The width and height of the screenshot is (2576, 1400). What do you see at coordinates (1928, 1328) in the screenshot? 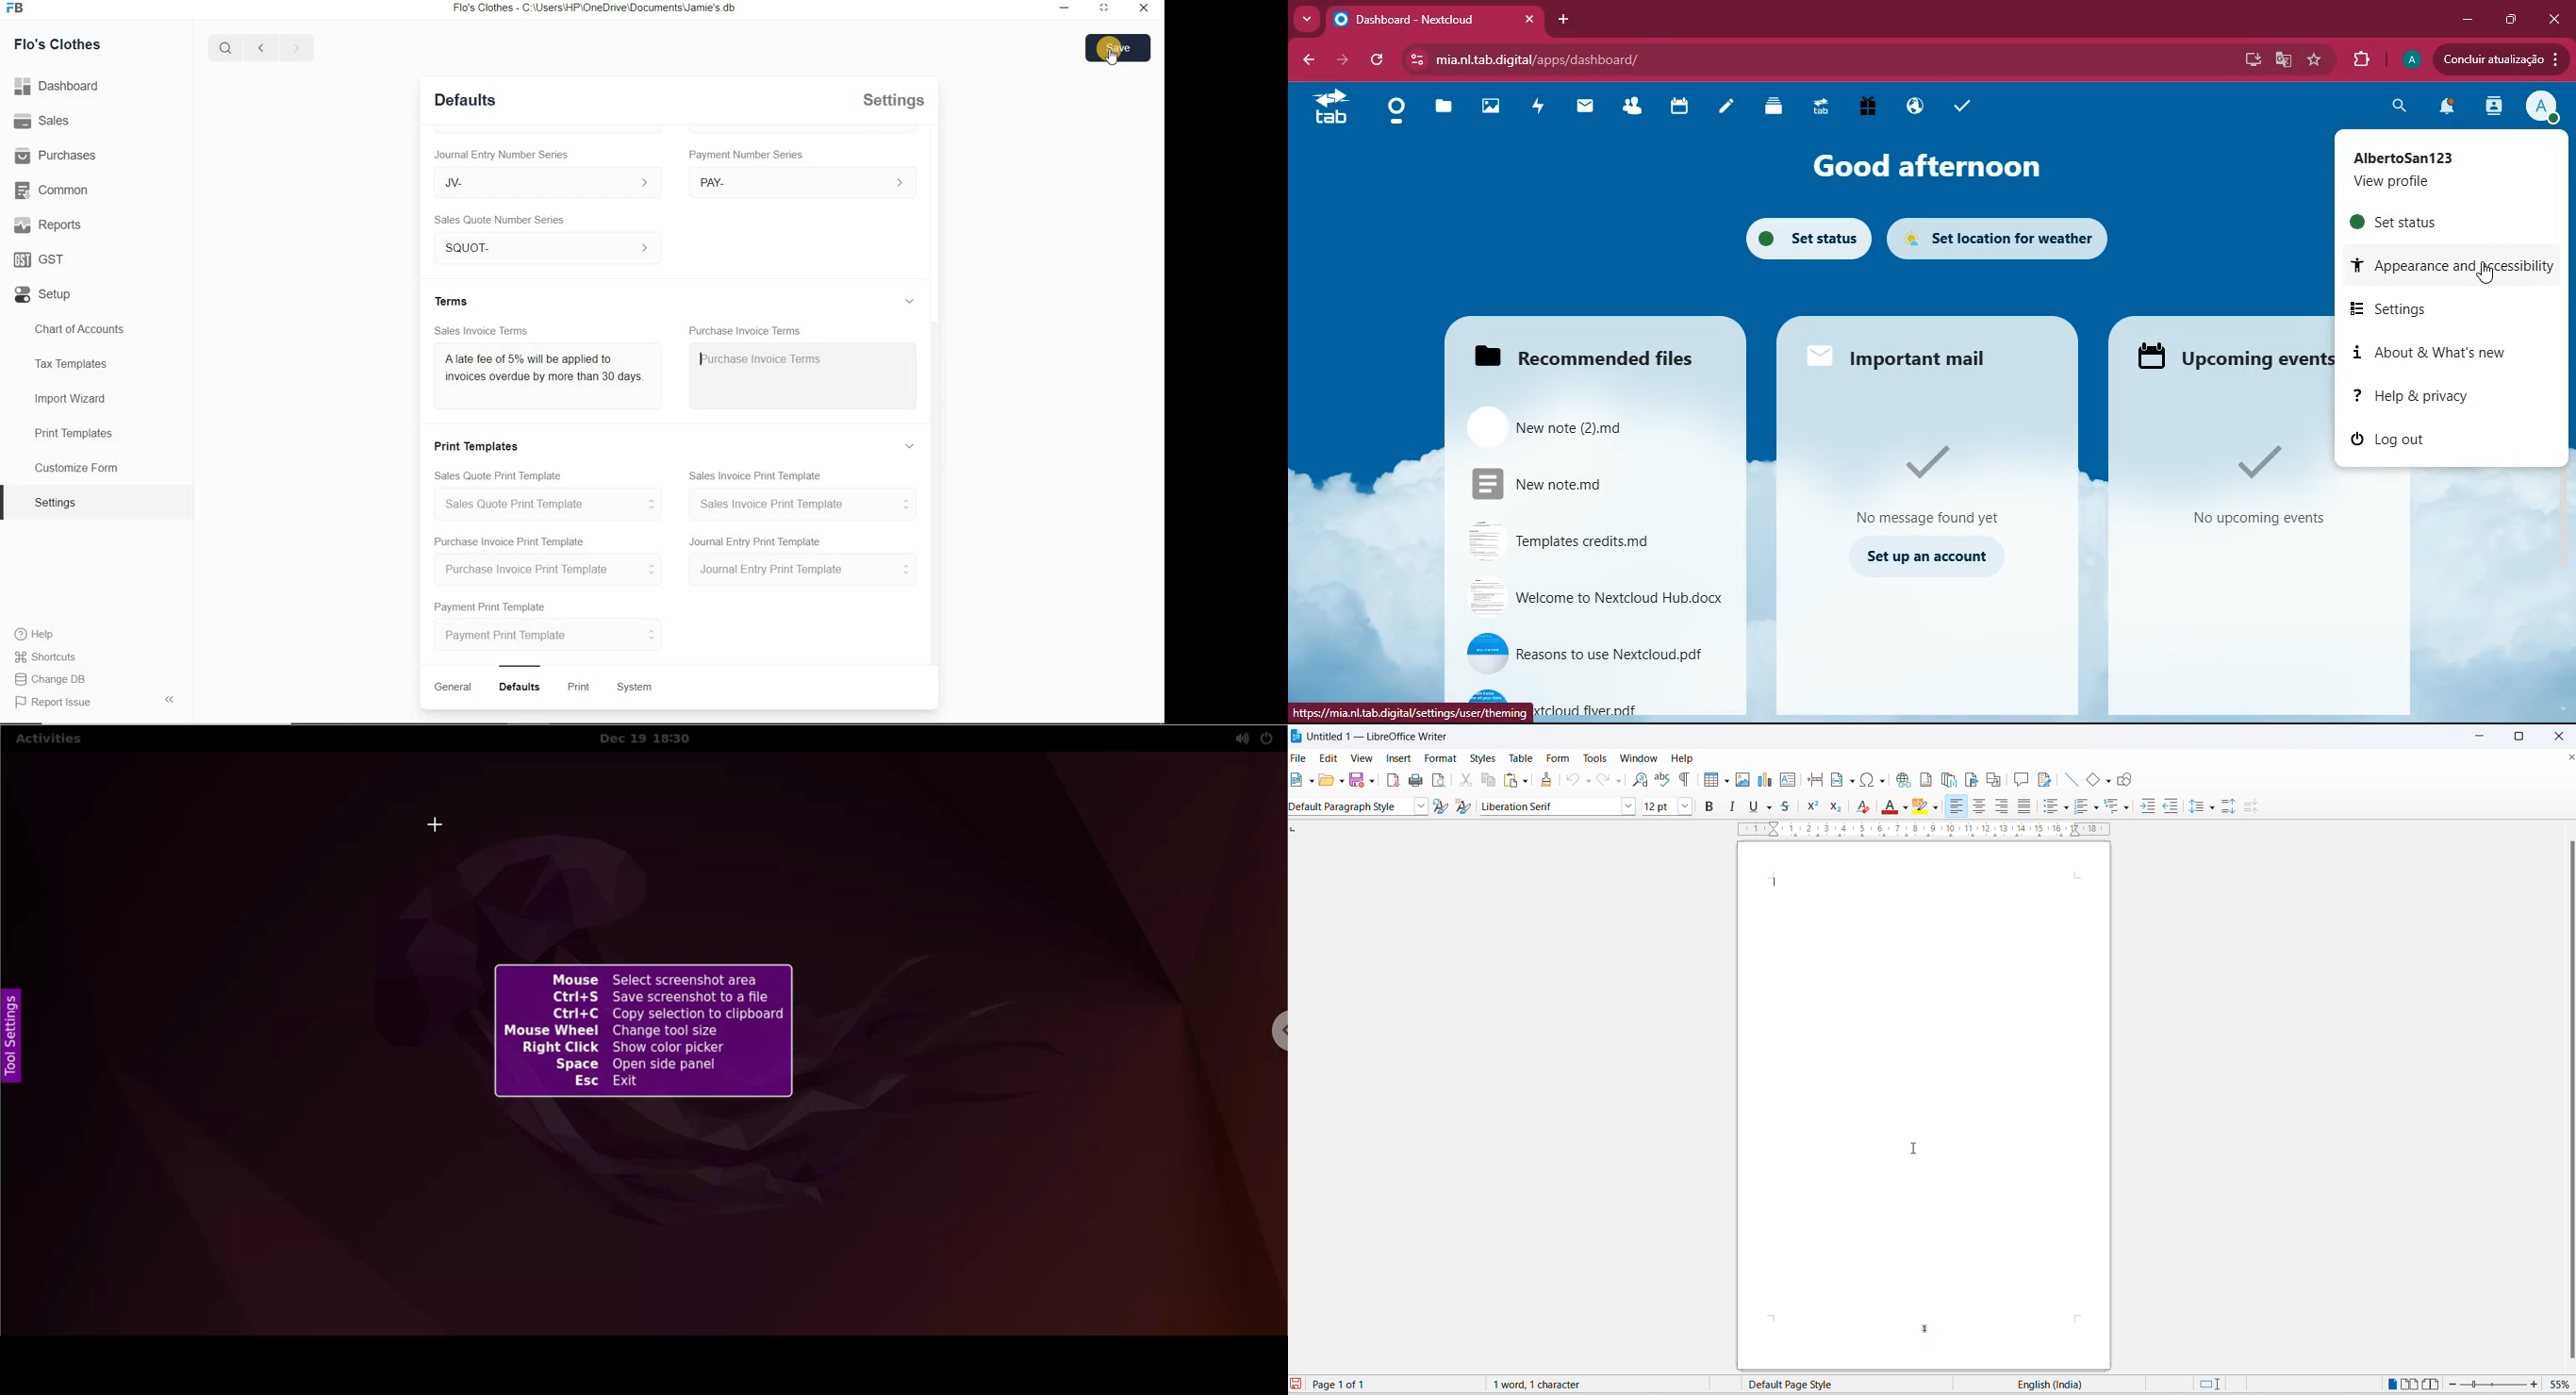
I see `page number` at bounding box center [1928, 1328].